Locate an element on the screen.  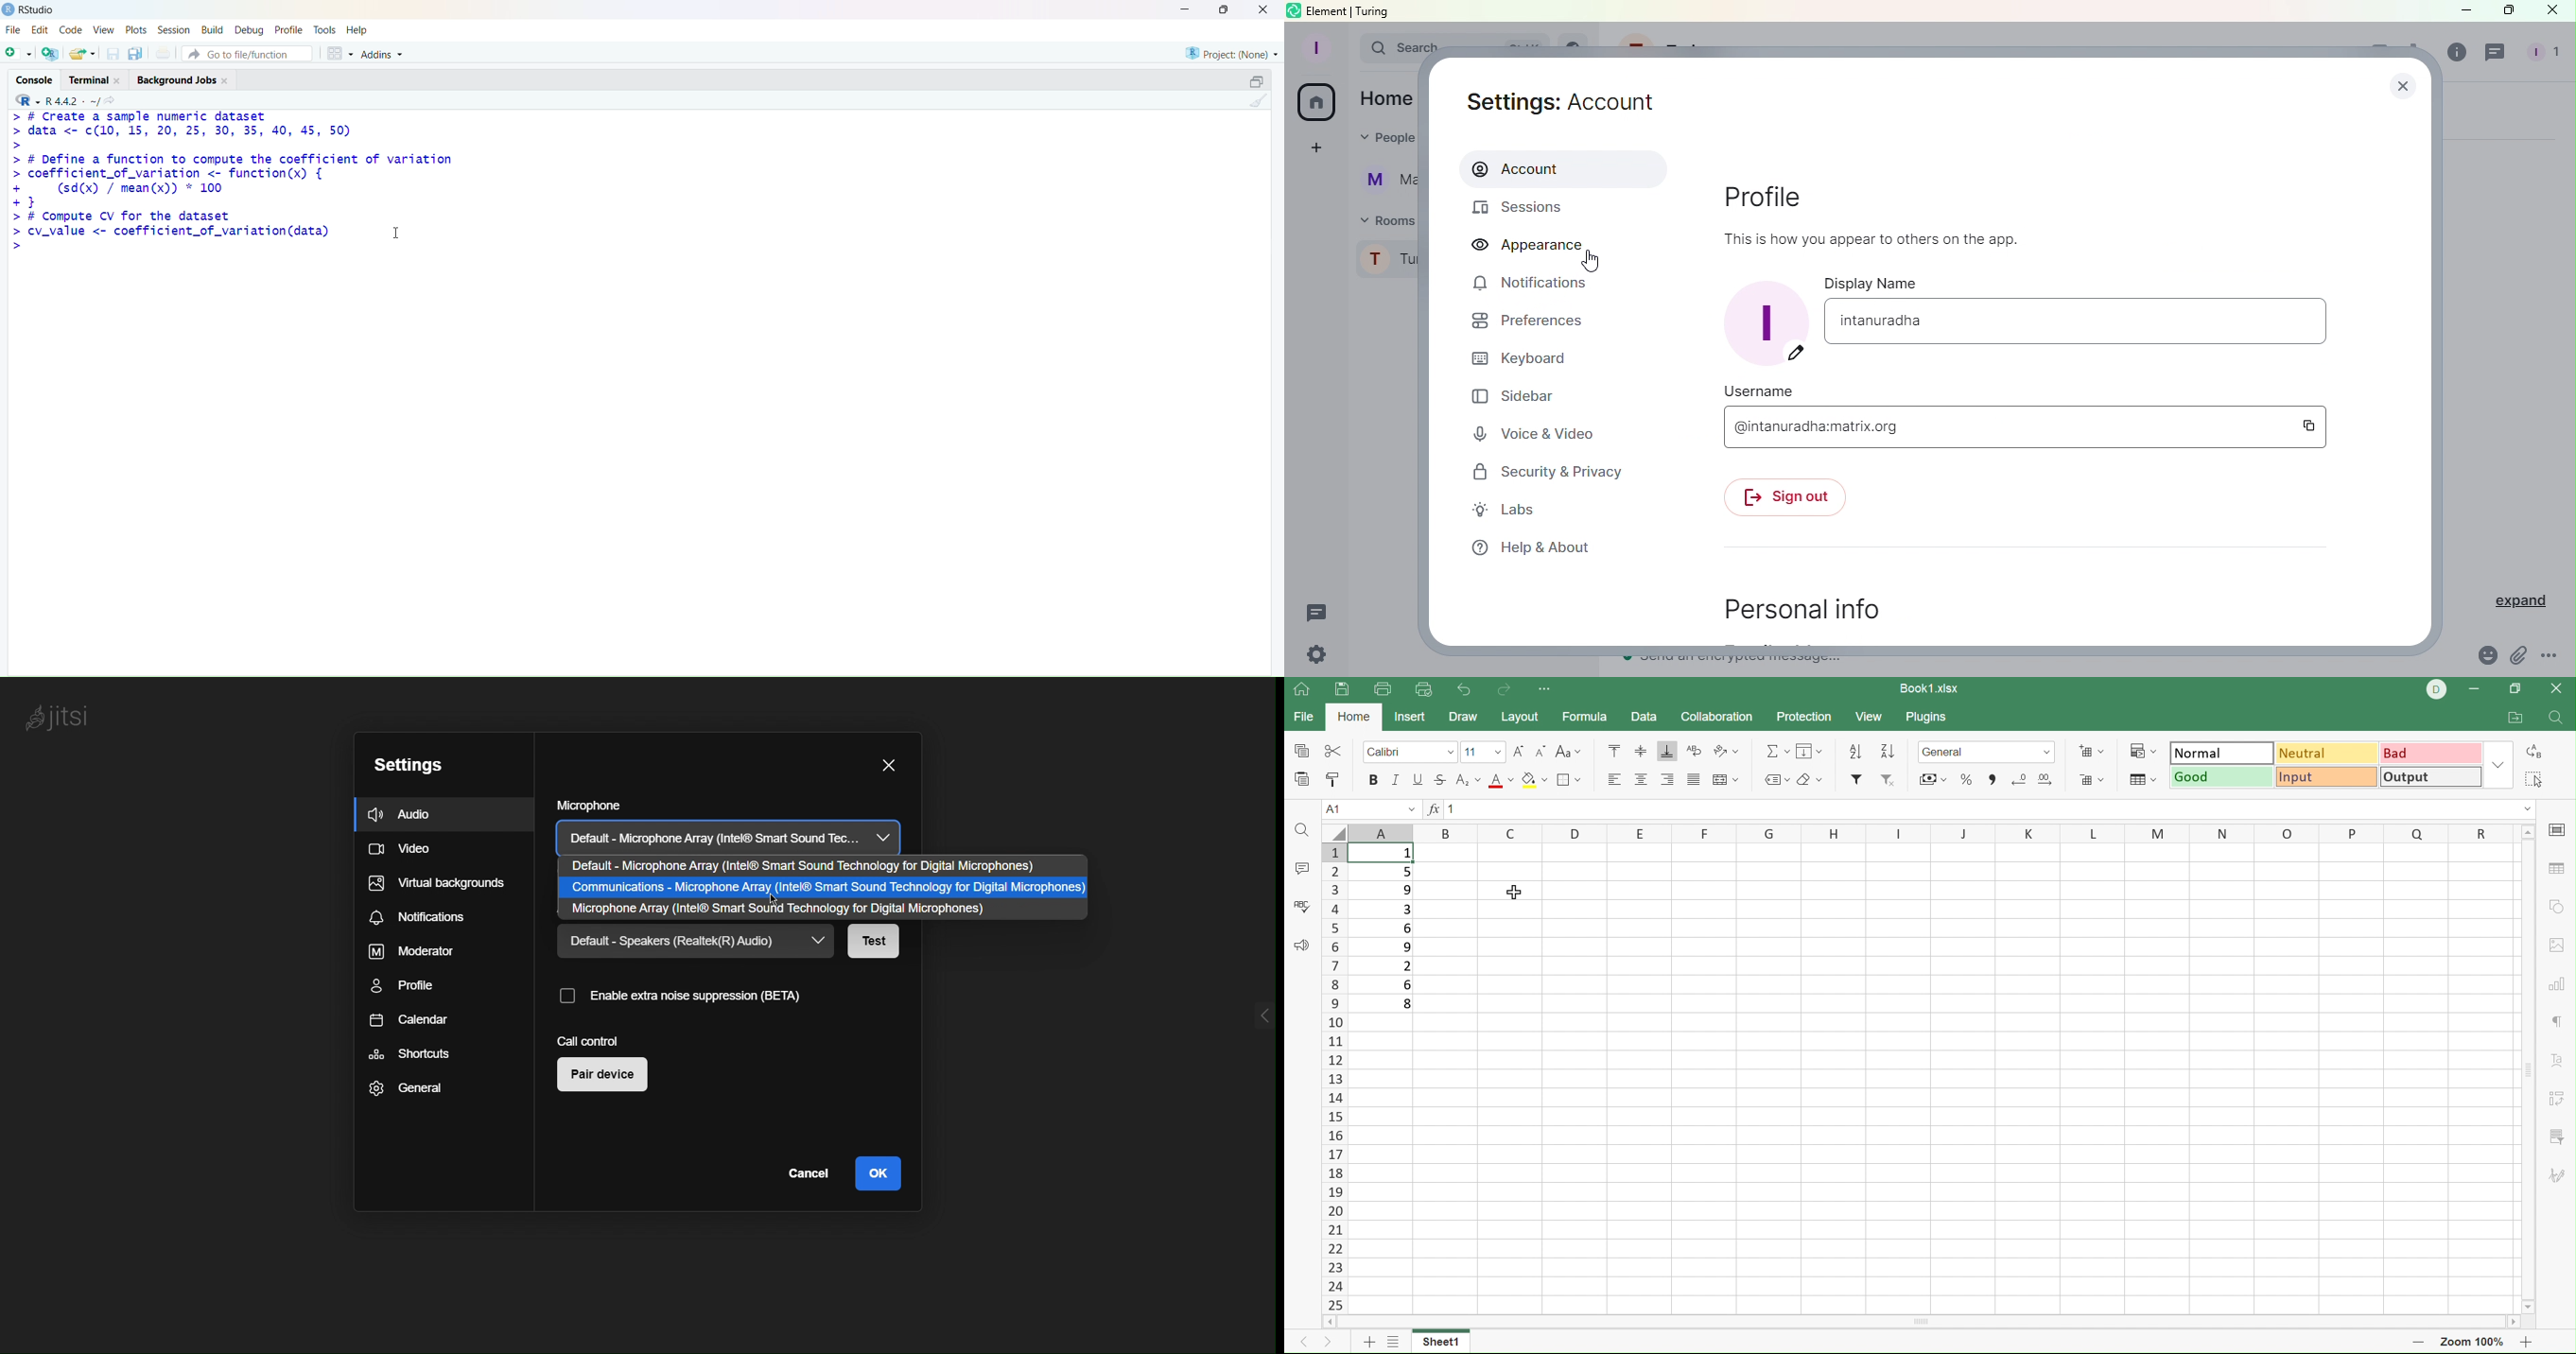
Font is located at coordinates (1500, 780).